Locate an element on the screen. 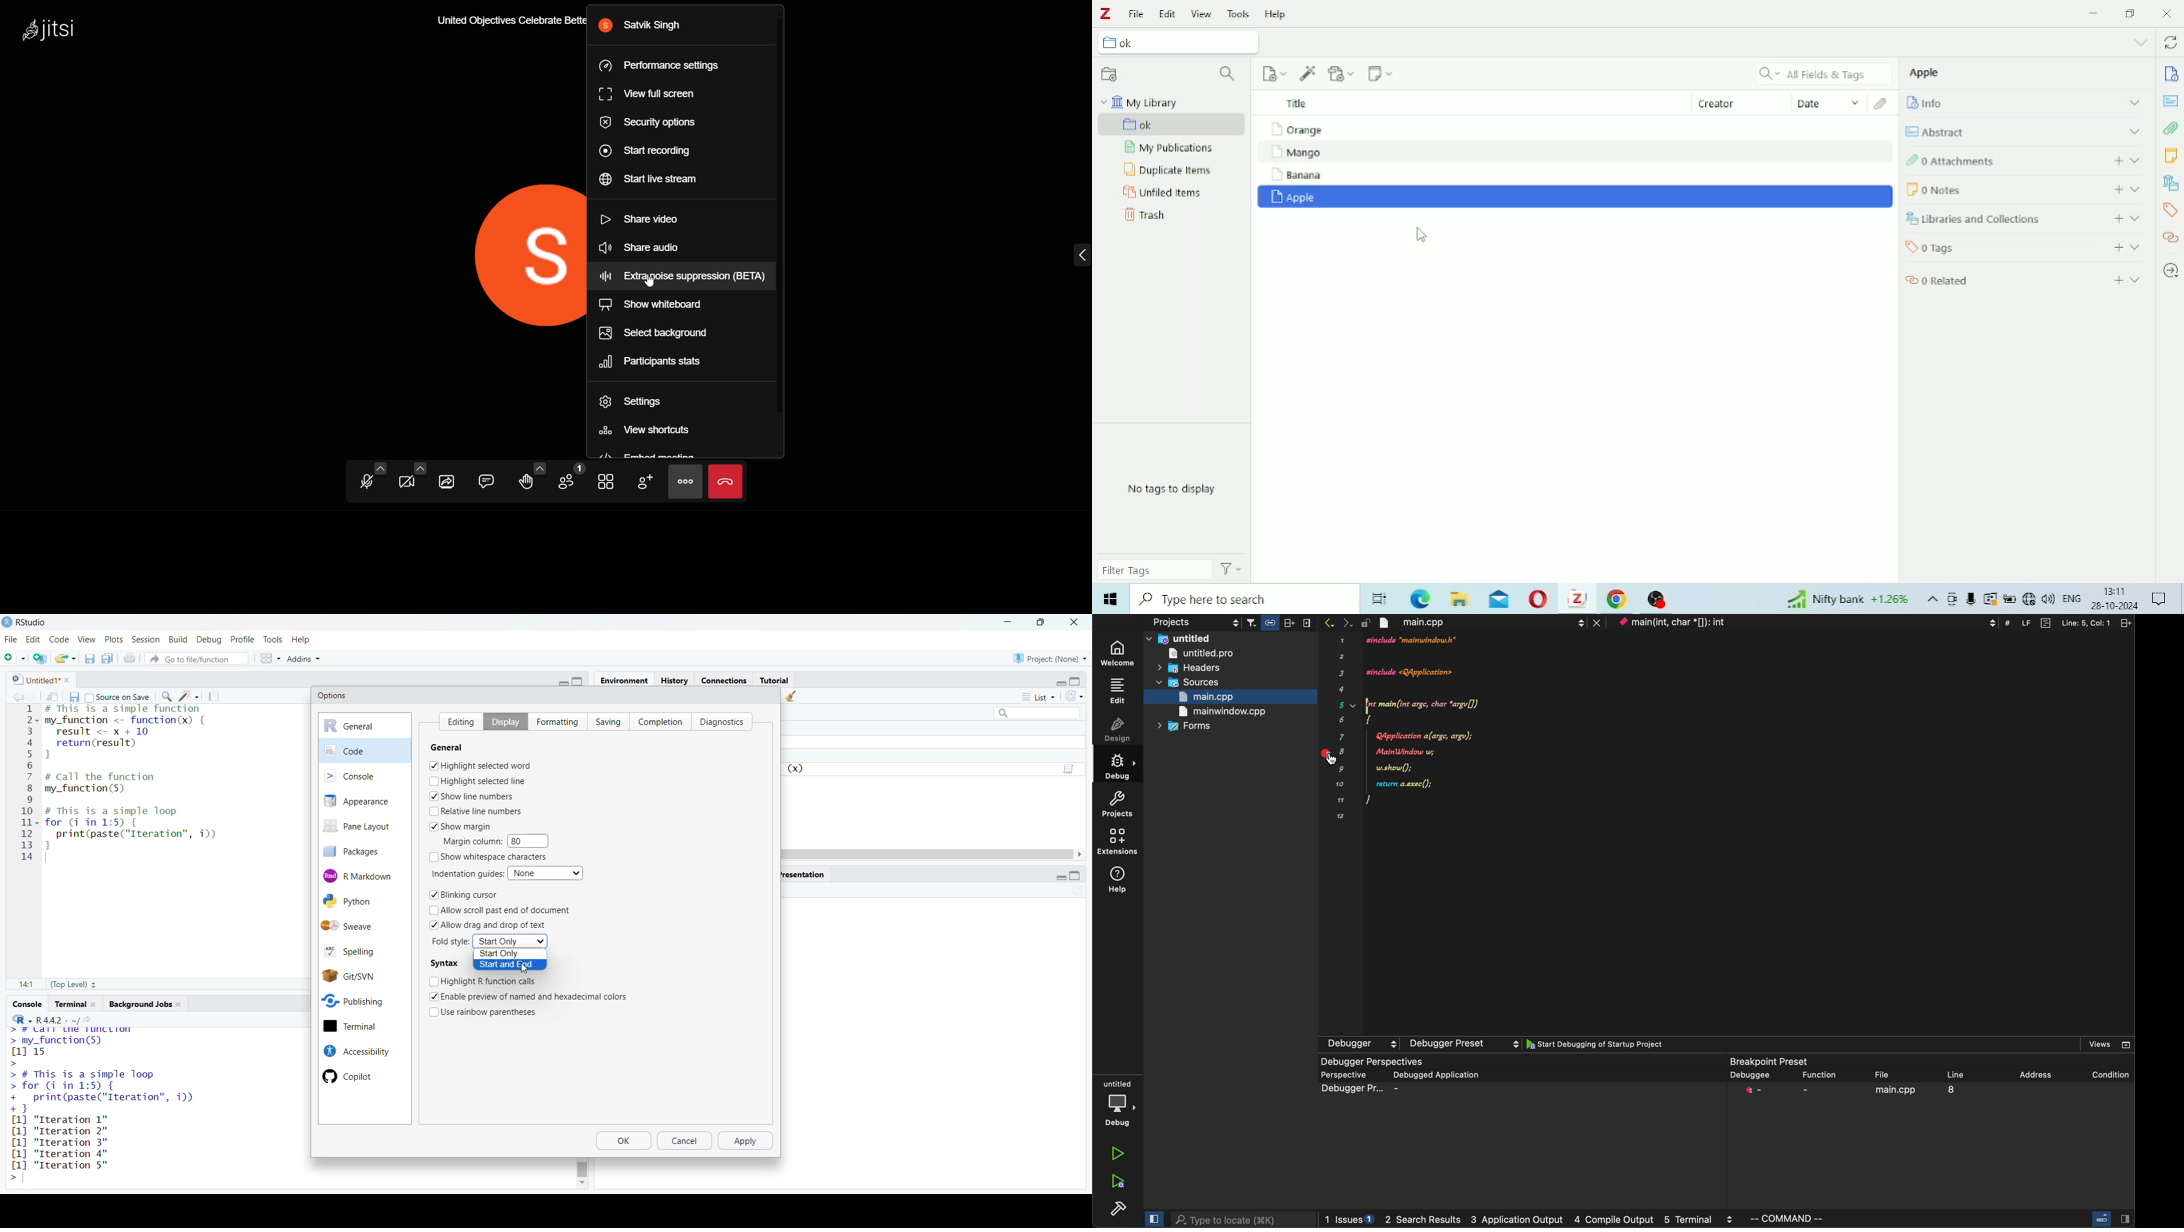 The image size is (2184, 1232). File is located at coordinates (11, 639).